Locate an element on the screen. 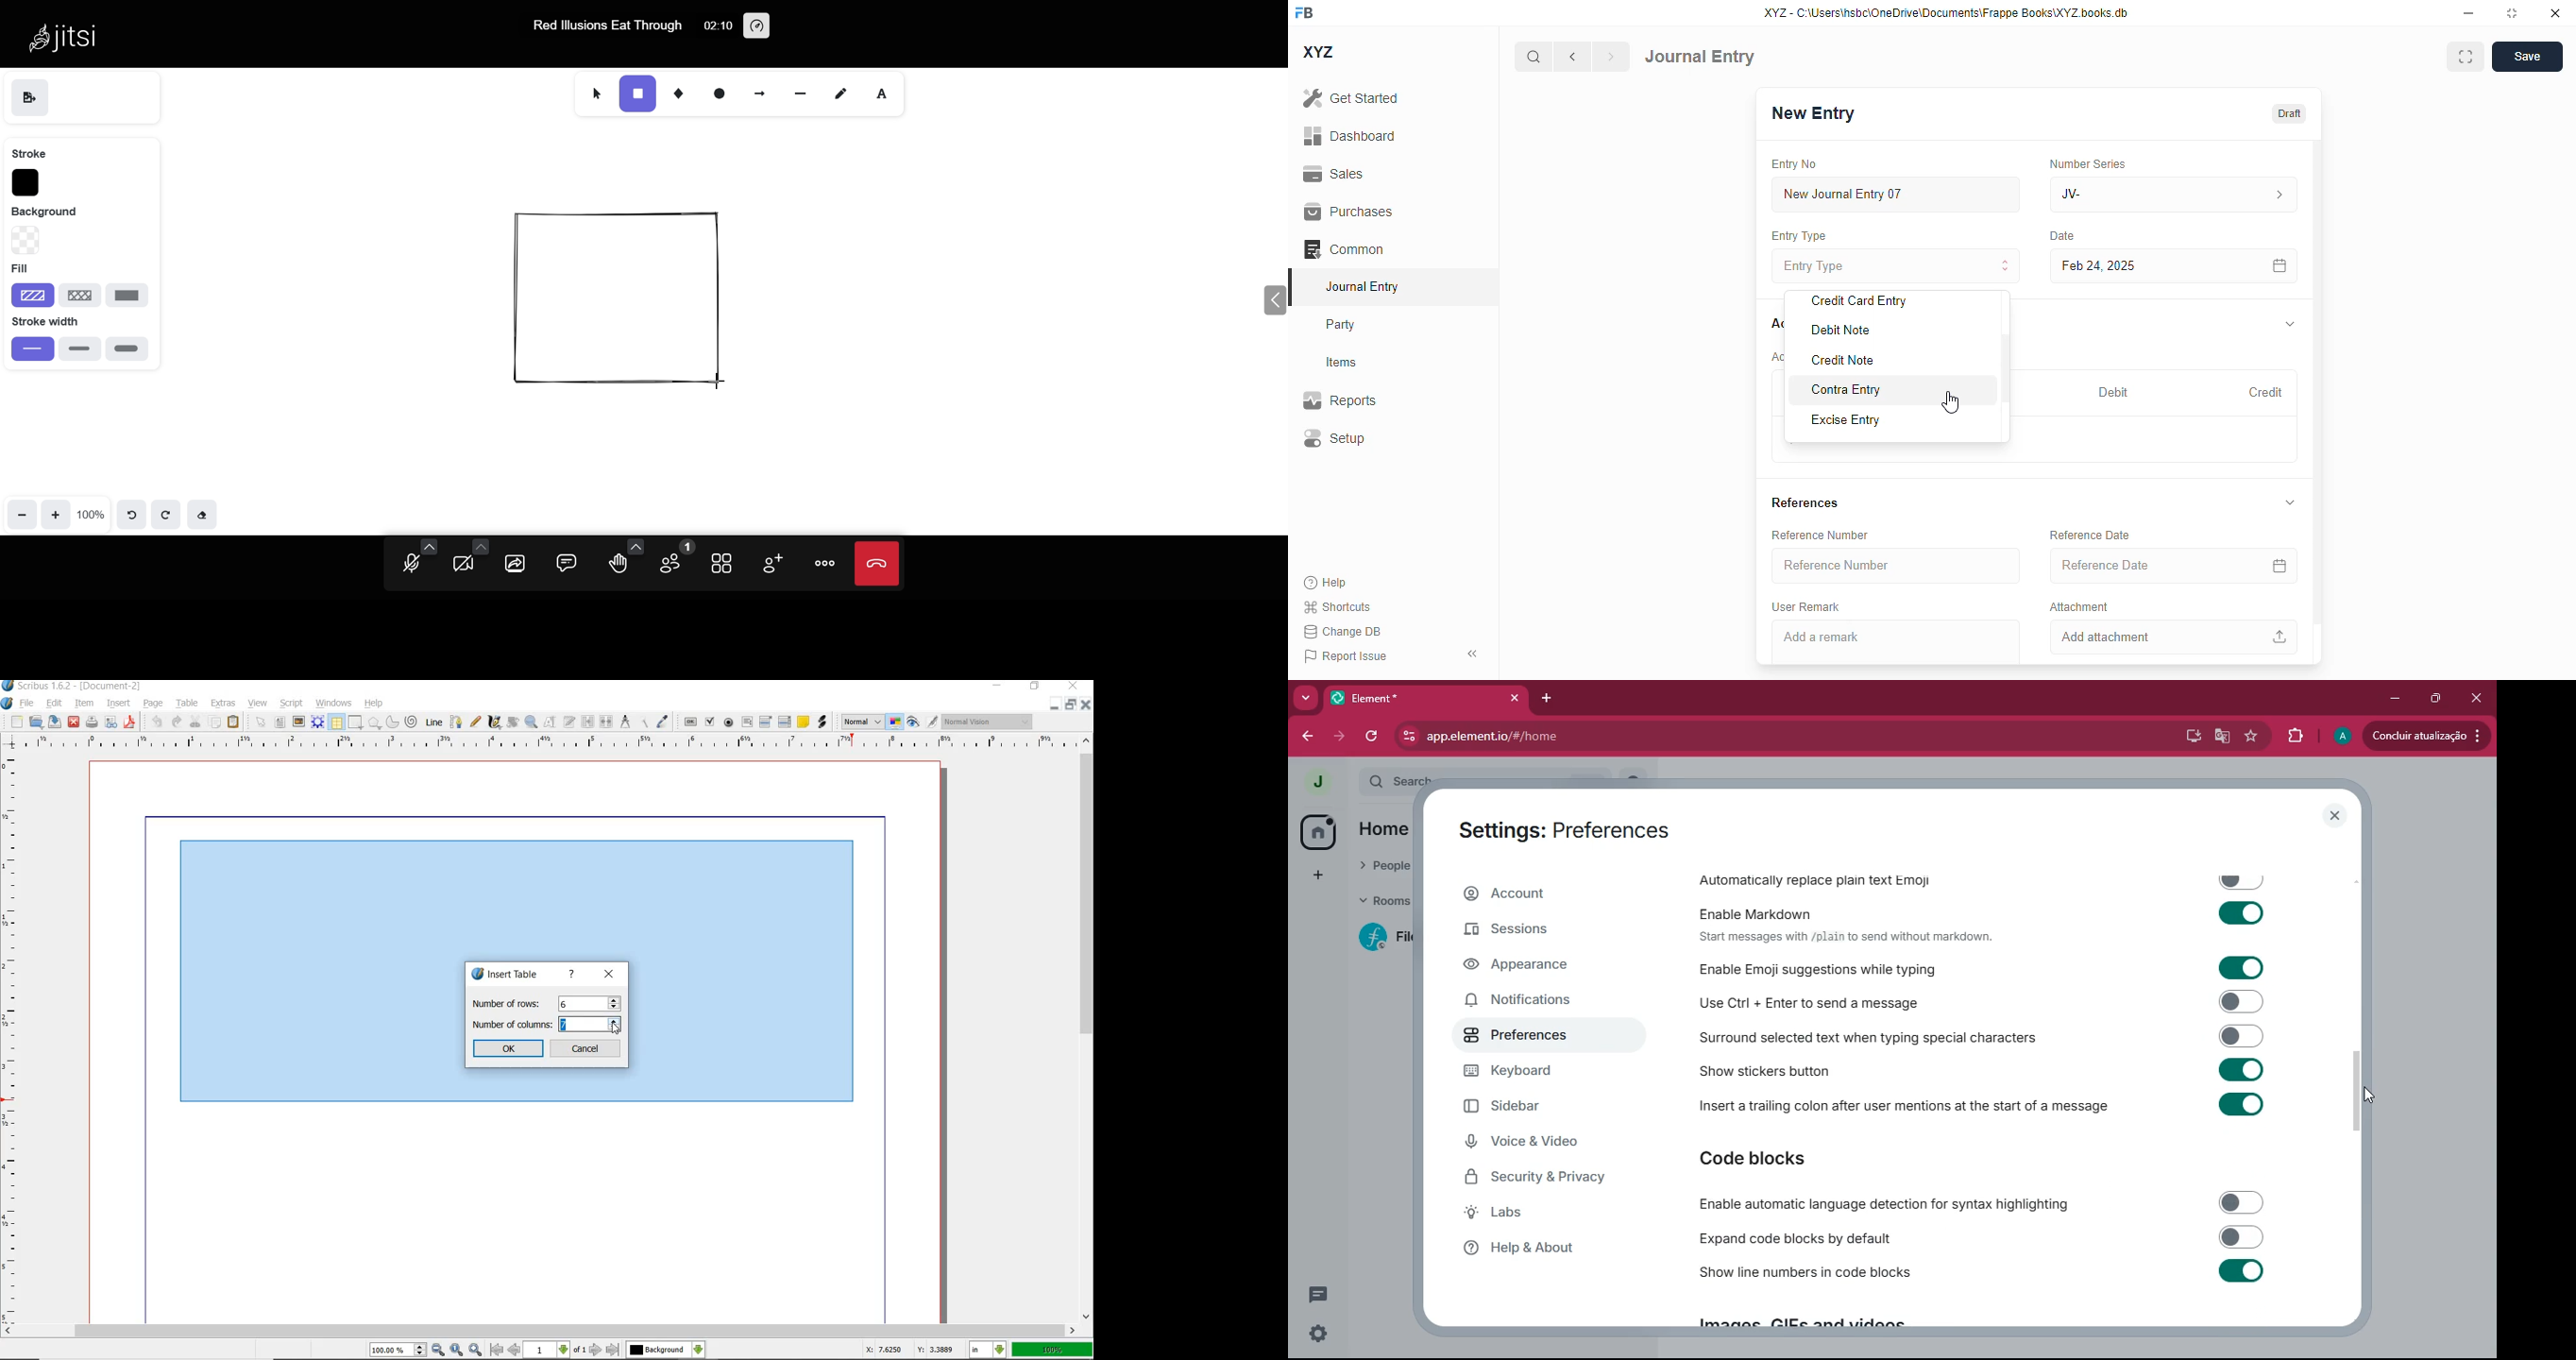 This screenshot has width=2576, height=1372. microphone is located at coordinates (412, 565).